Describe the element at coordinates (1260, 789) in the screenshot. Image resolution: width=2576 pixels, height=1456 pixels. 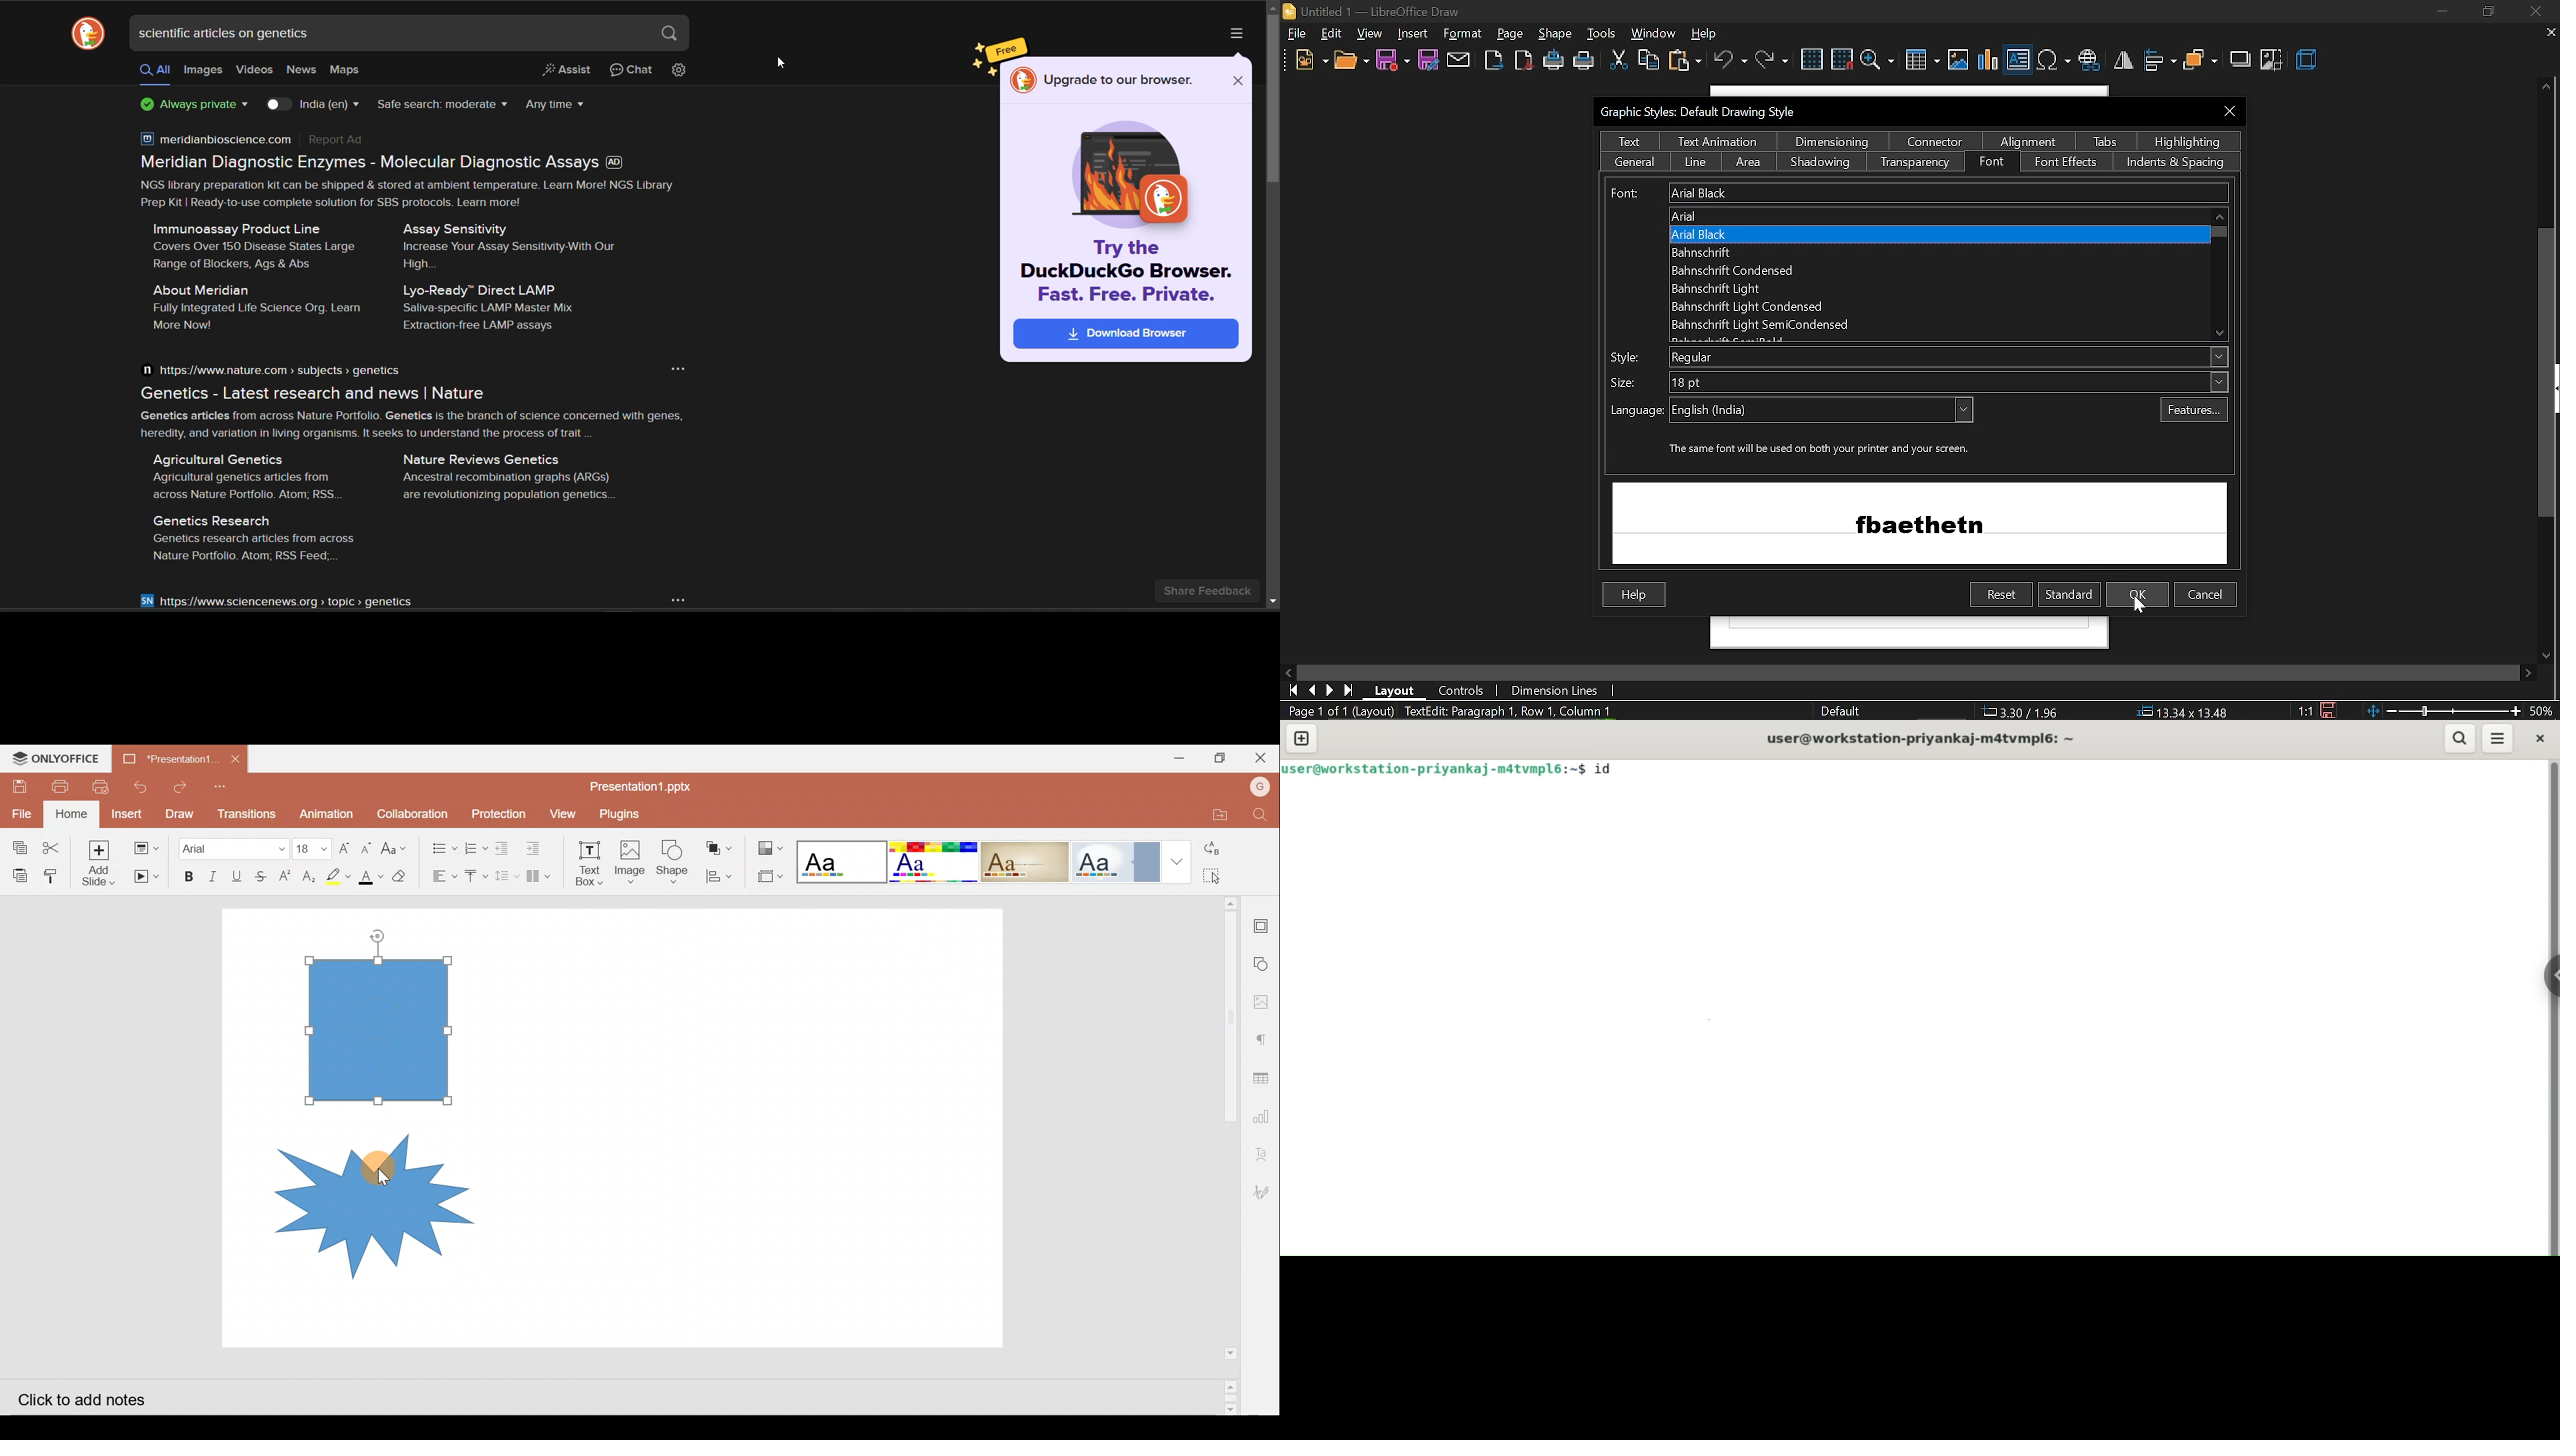
I see `Account name` at that location.